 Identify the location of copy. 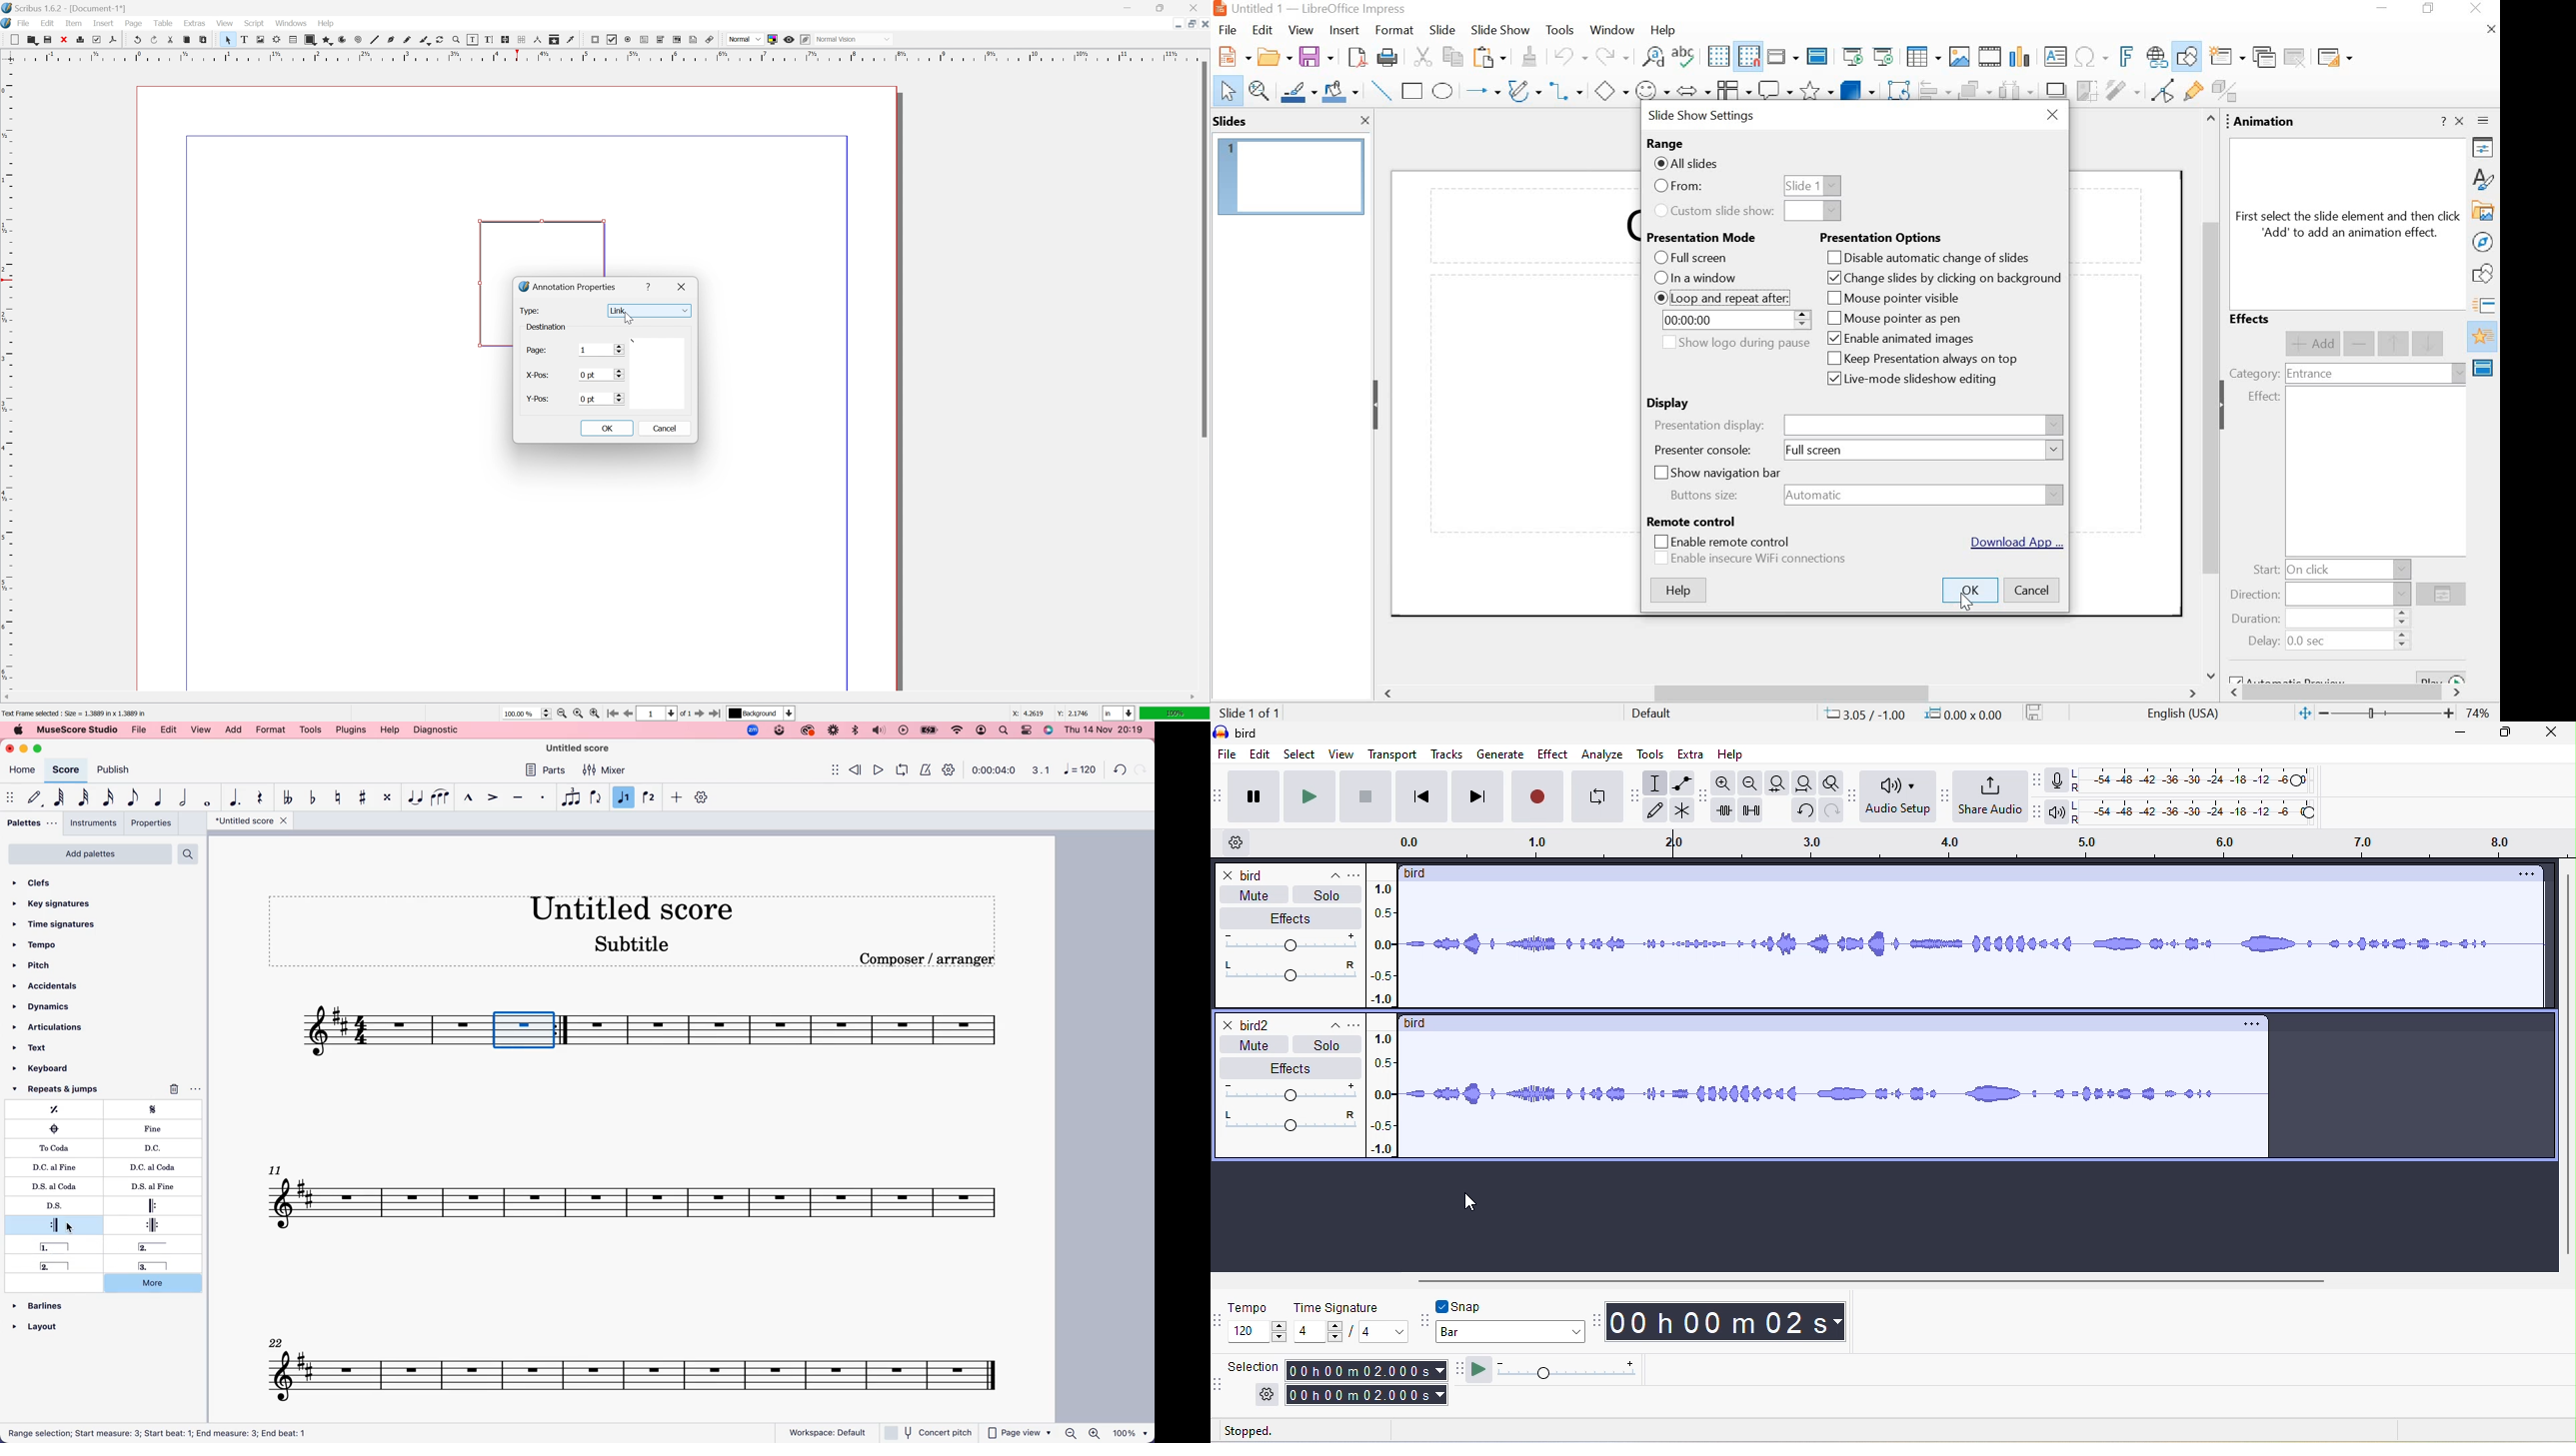
(1450, 56).